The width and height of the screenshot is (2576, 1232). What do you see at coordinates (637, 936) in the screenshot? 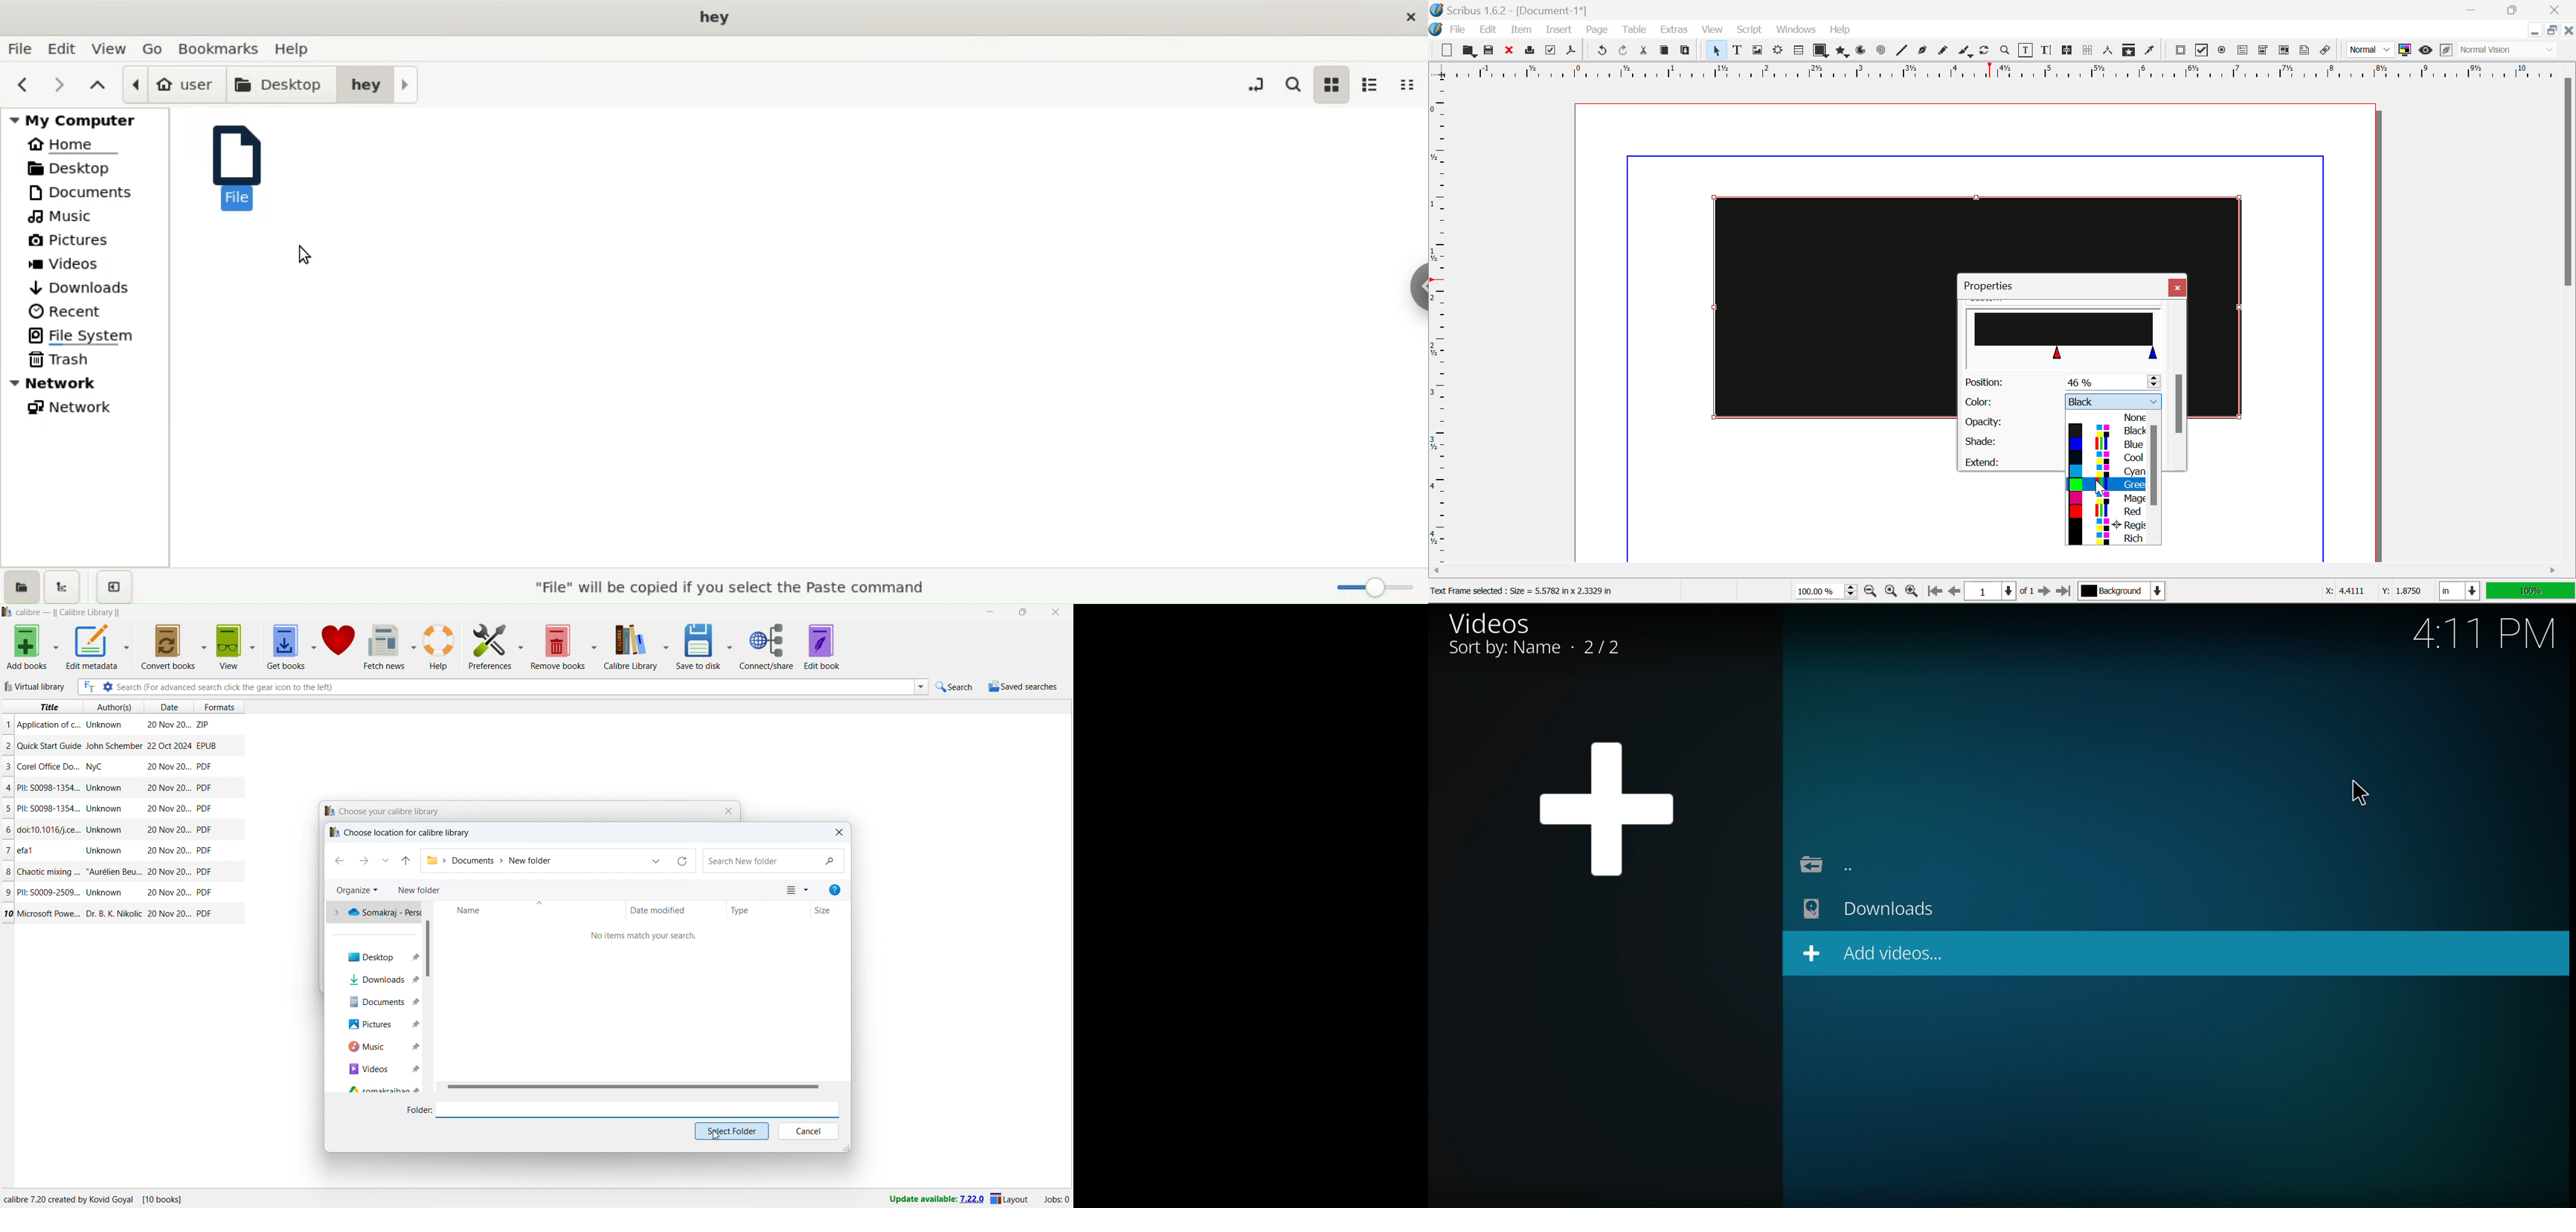
I see `No items match your search` at bounding box center [637, 936].